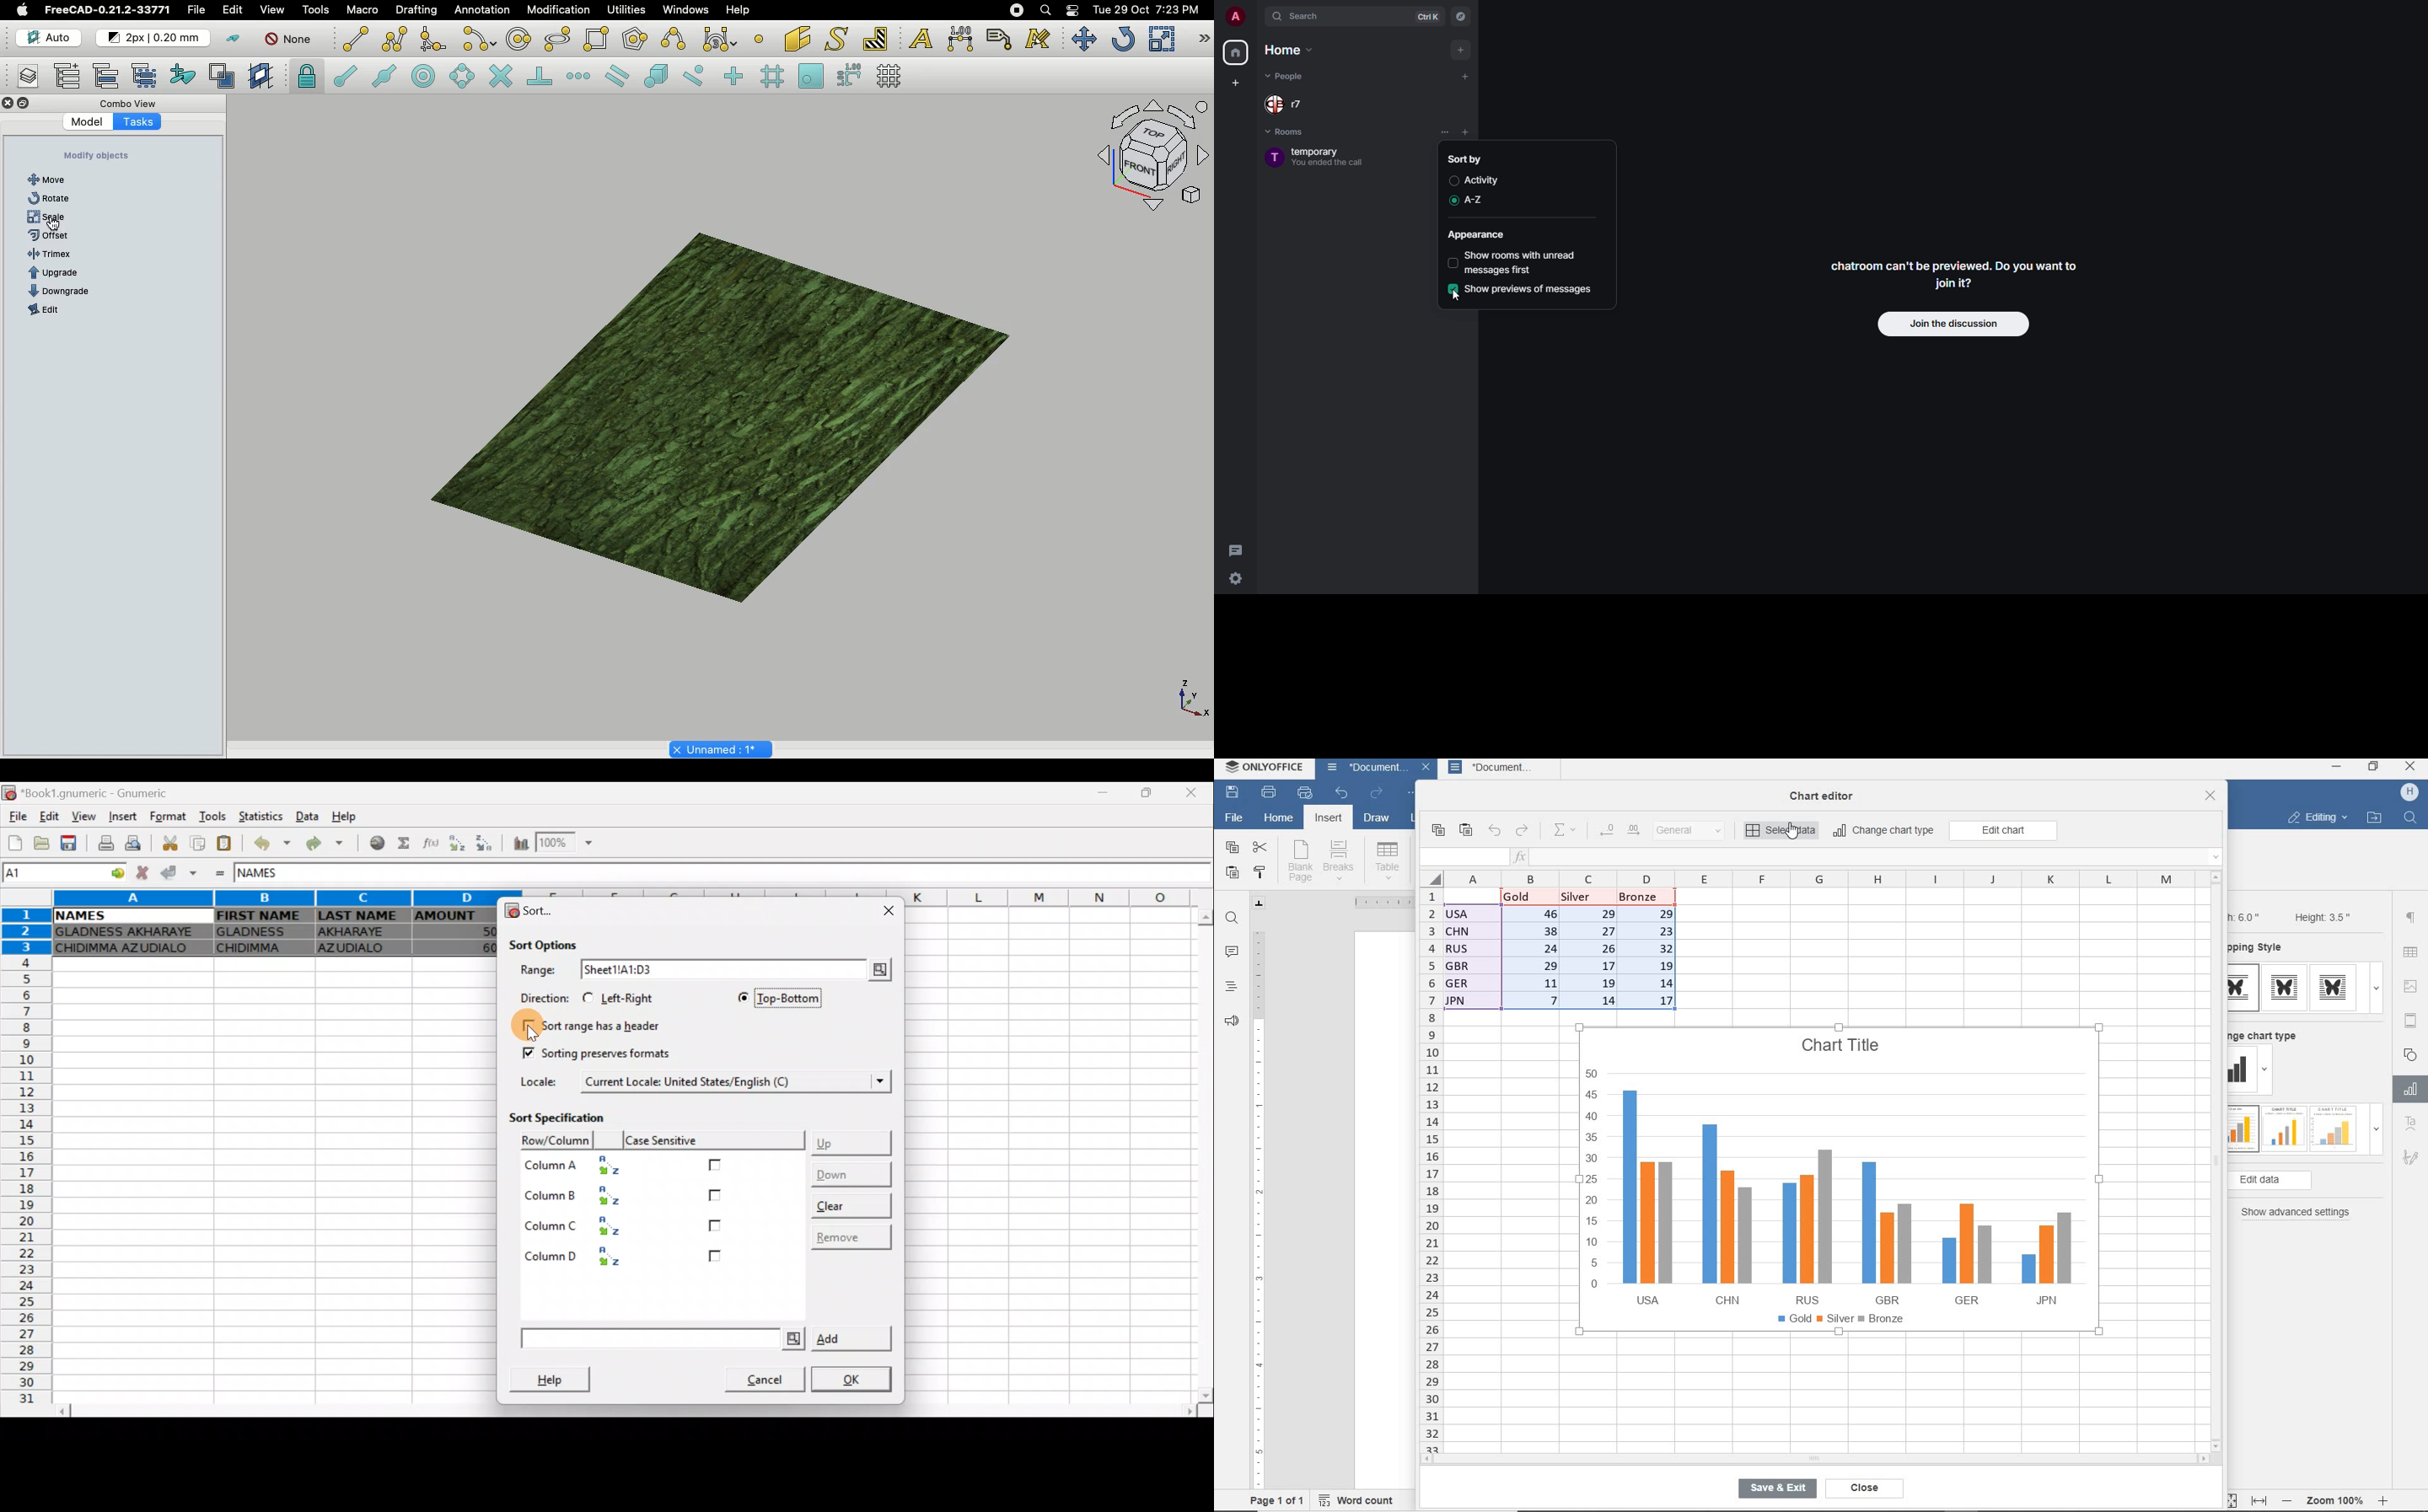 The width and height of the screenshot is (2436, 1512). What do you see at coordinates (2221, 1161) in the screenshot?
I see `vertical scroll bar` at bounding box center [2221, 1161].